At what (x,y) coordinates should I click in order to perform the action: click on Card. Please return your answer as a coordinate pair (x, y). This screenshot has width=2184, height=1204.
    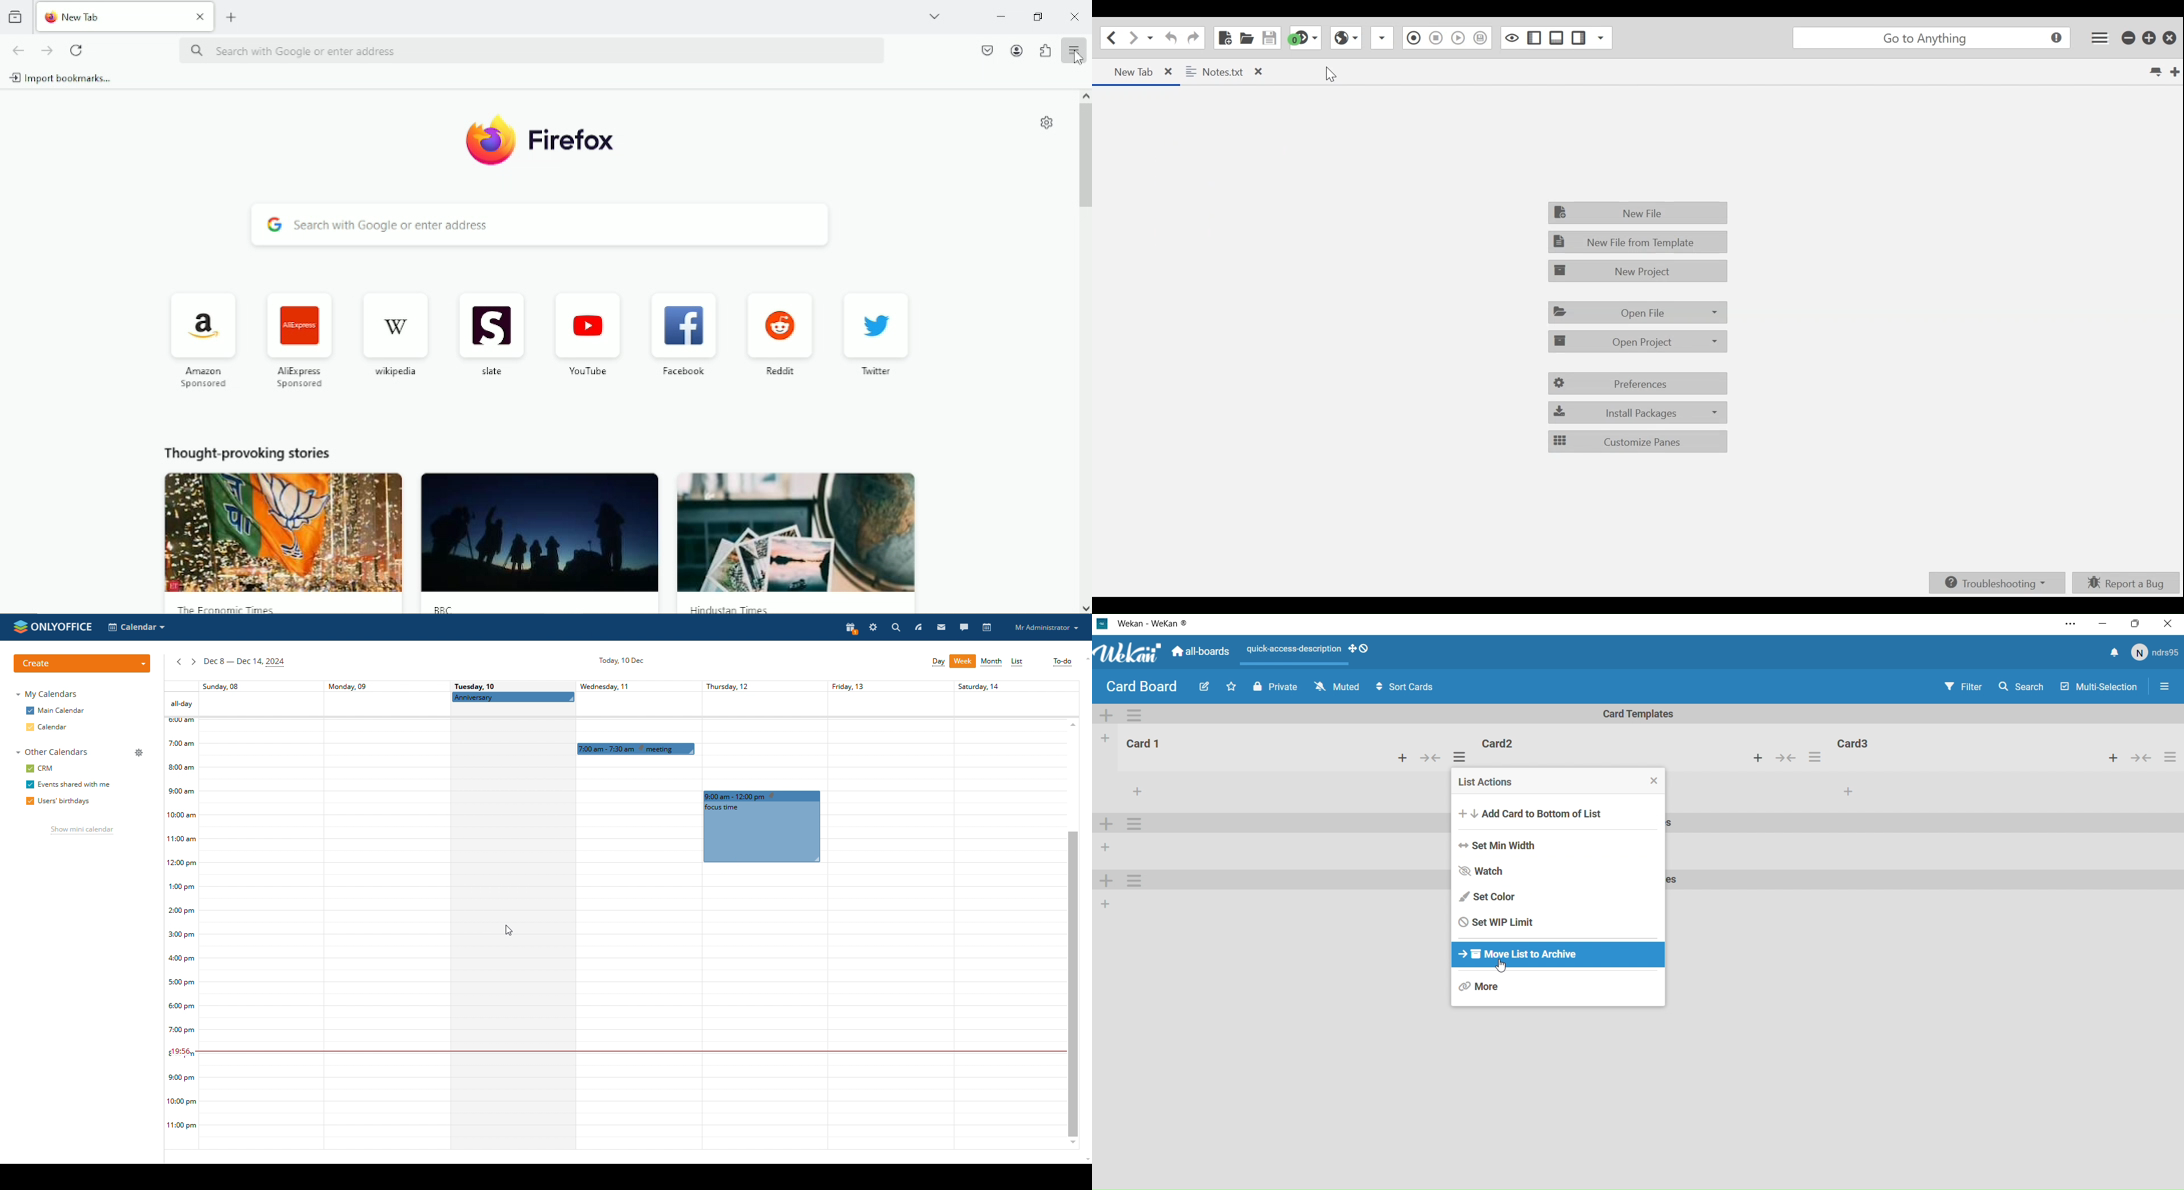
    Looking at the image, I should click on (1892, 745).